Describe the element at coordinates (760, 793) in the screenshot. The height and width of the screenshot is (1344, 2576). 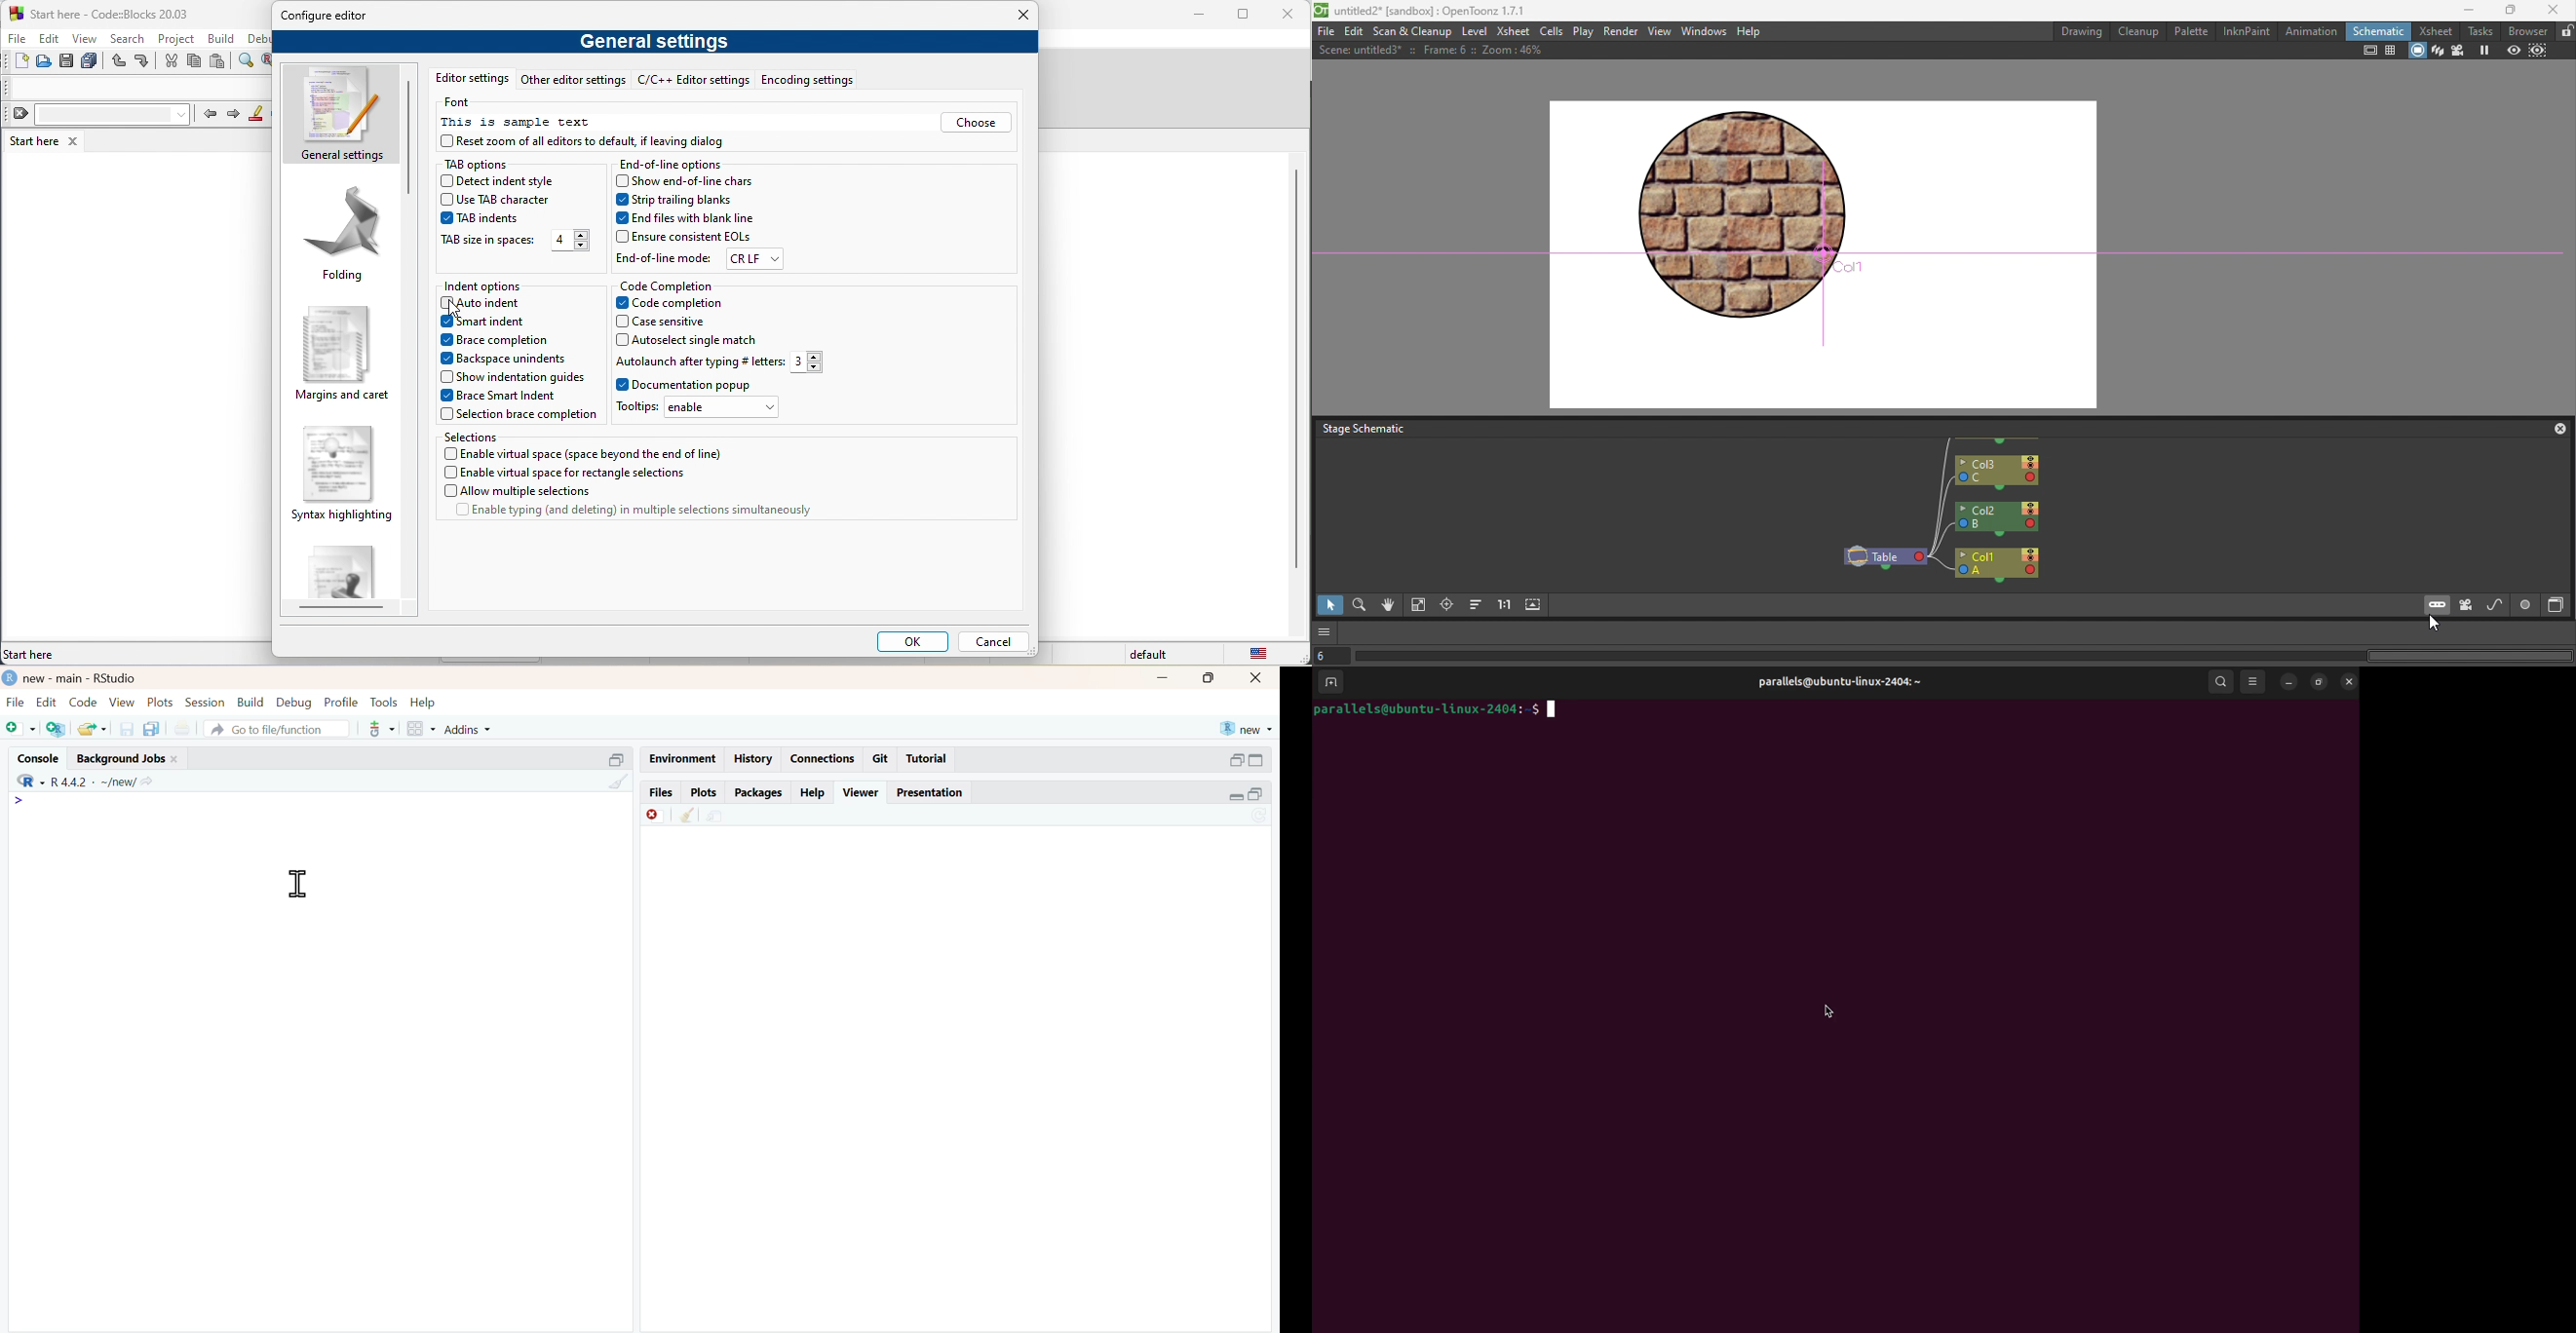
I see `packages` at that location.